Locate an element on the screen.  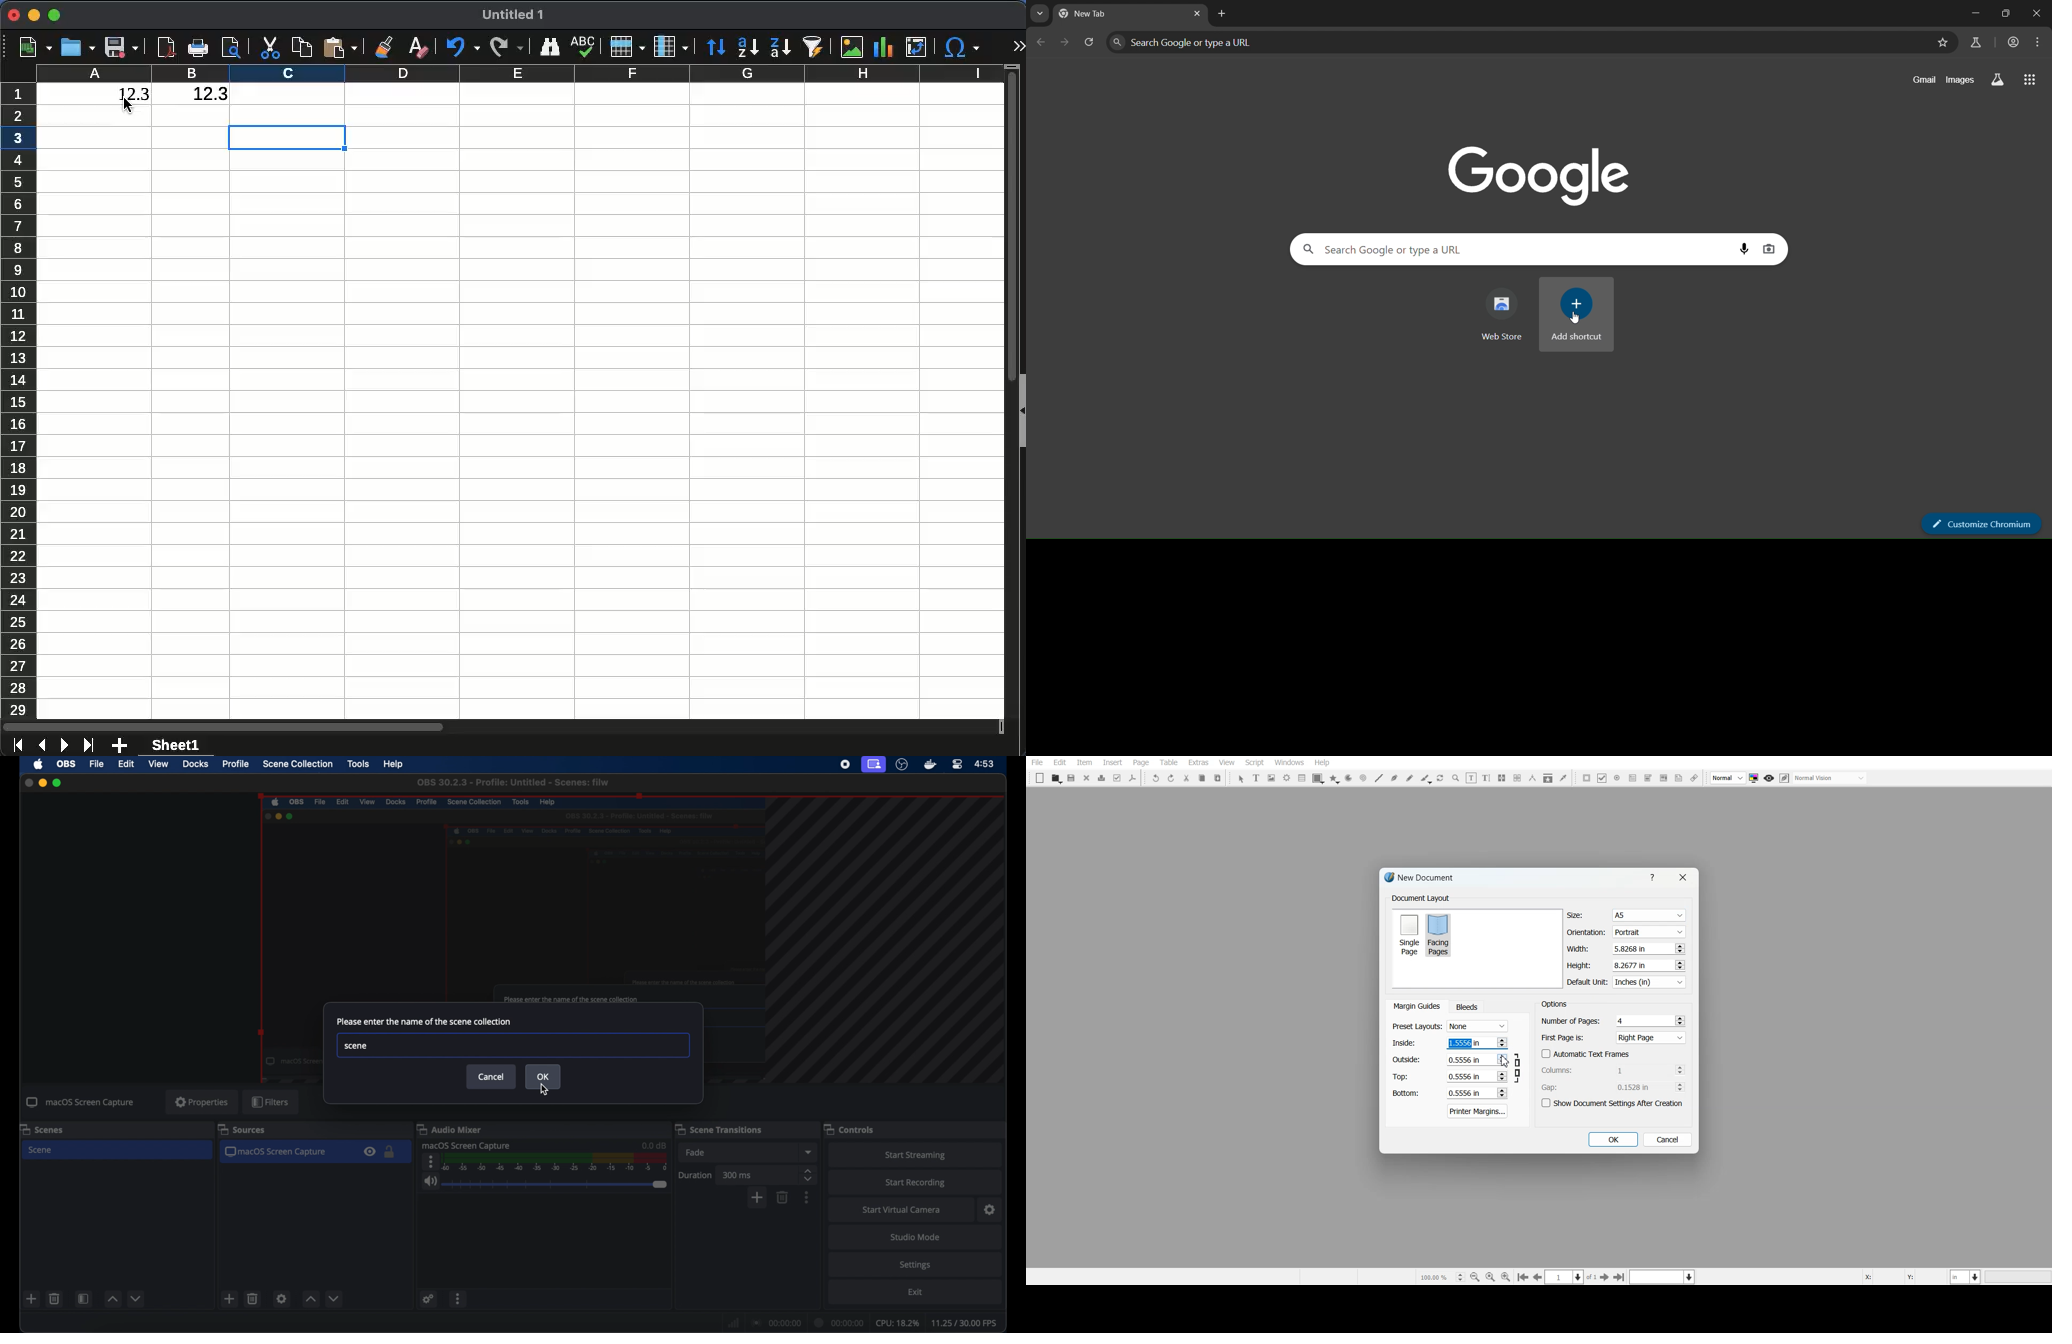
exit is located at coordinates (915, 1294).